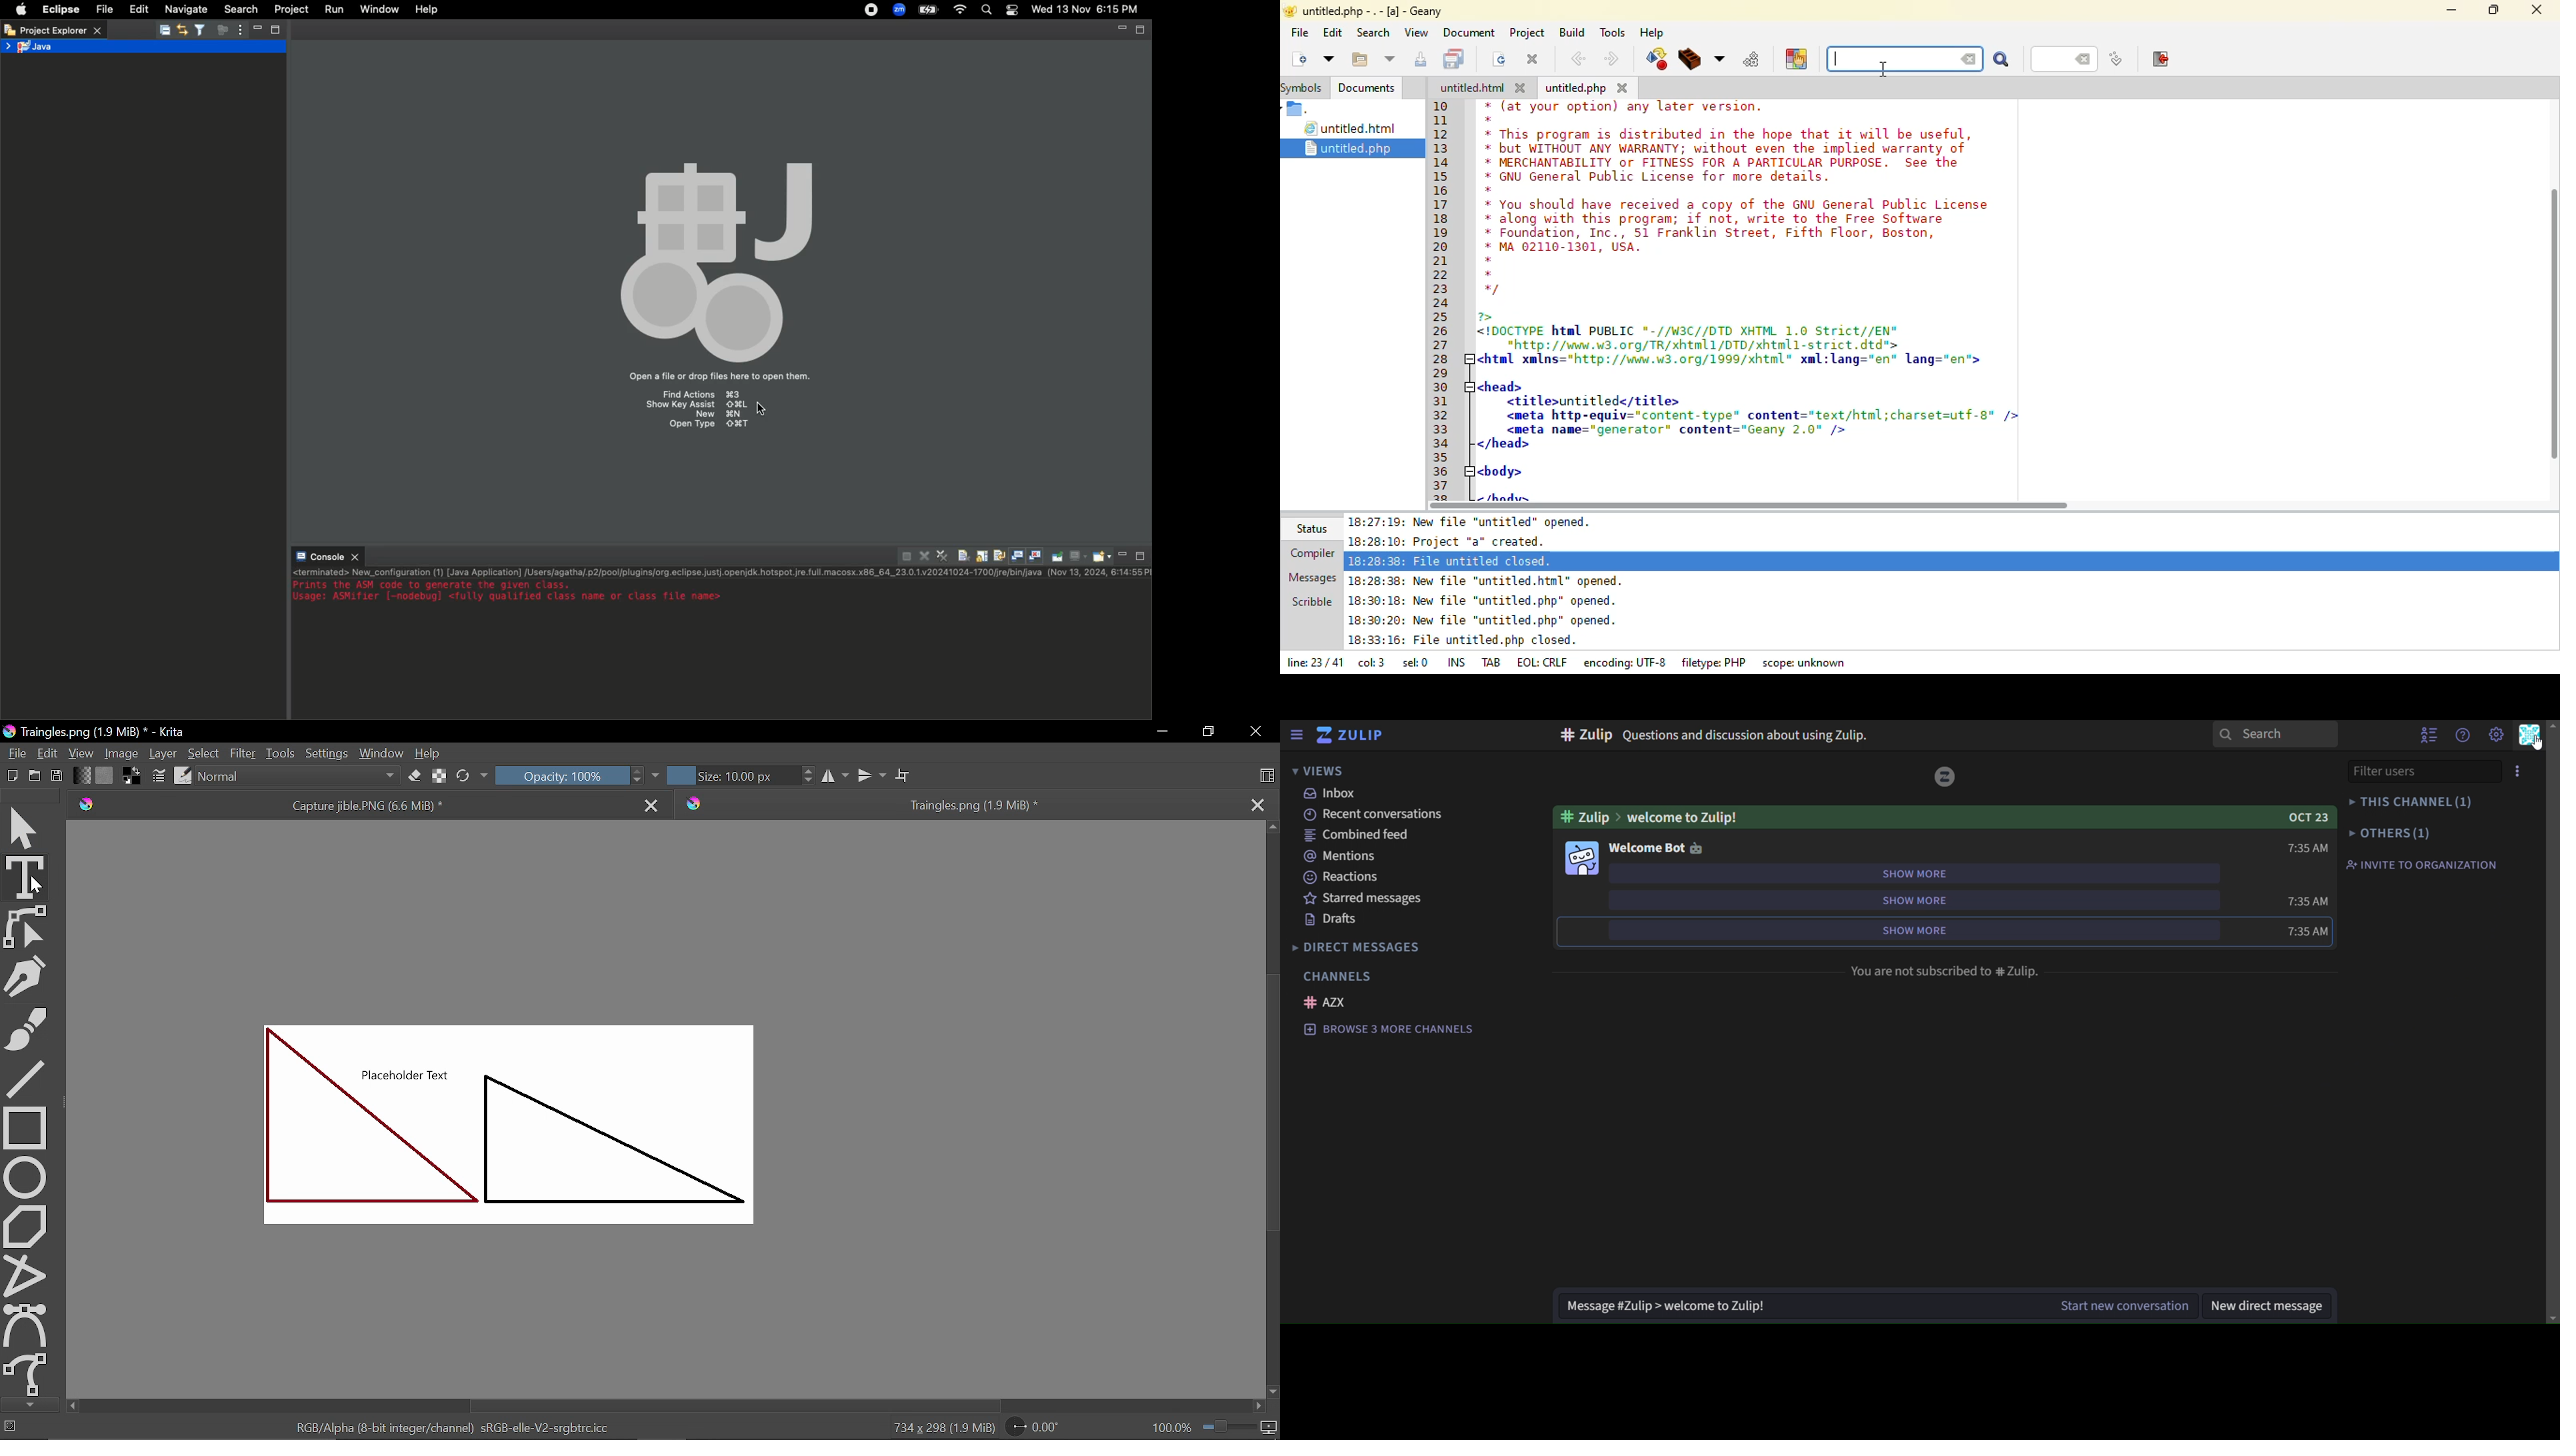 This screenshot has height=1456, width=2576. What do you see at coordinates (2530, 745) in the screenshot?
I see `Cursor` at bounding box center [2530, 745].